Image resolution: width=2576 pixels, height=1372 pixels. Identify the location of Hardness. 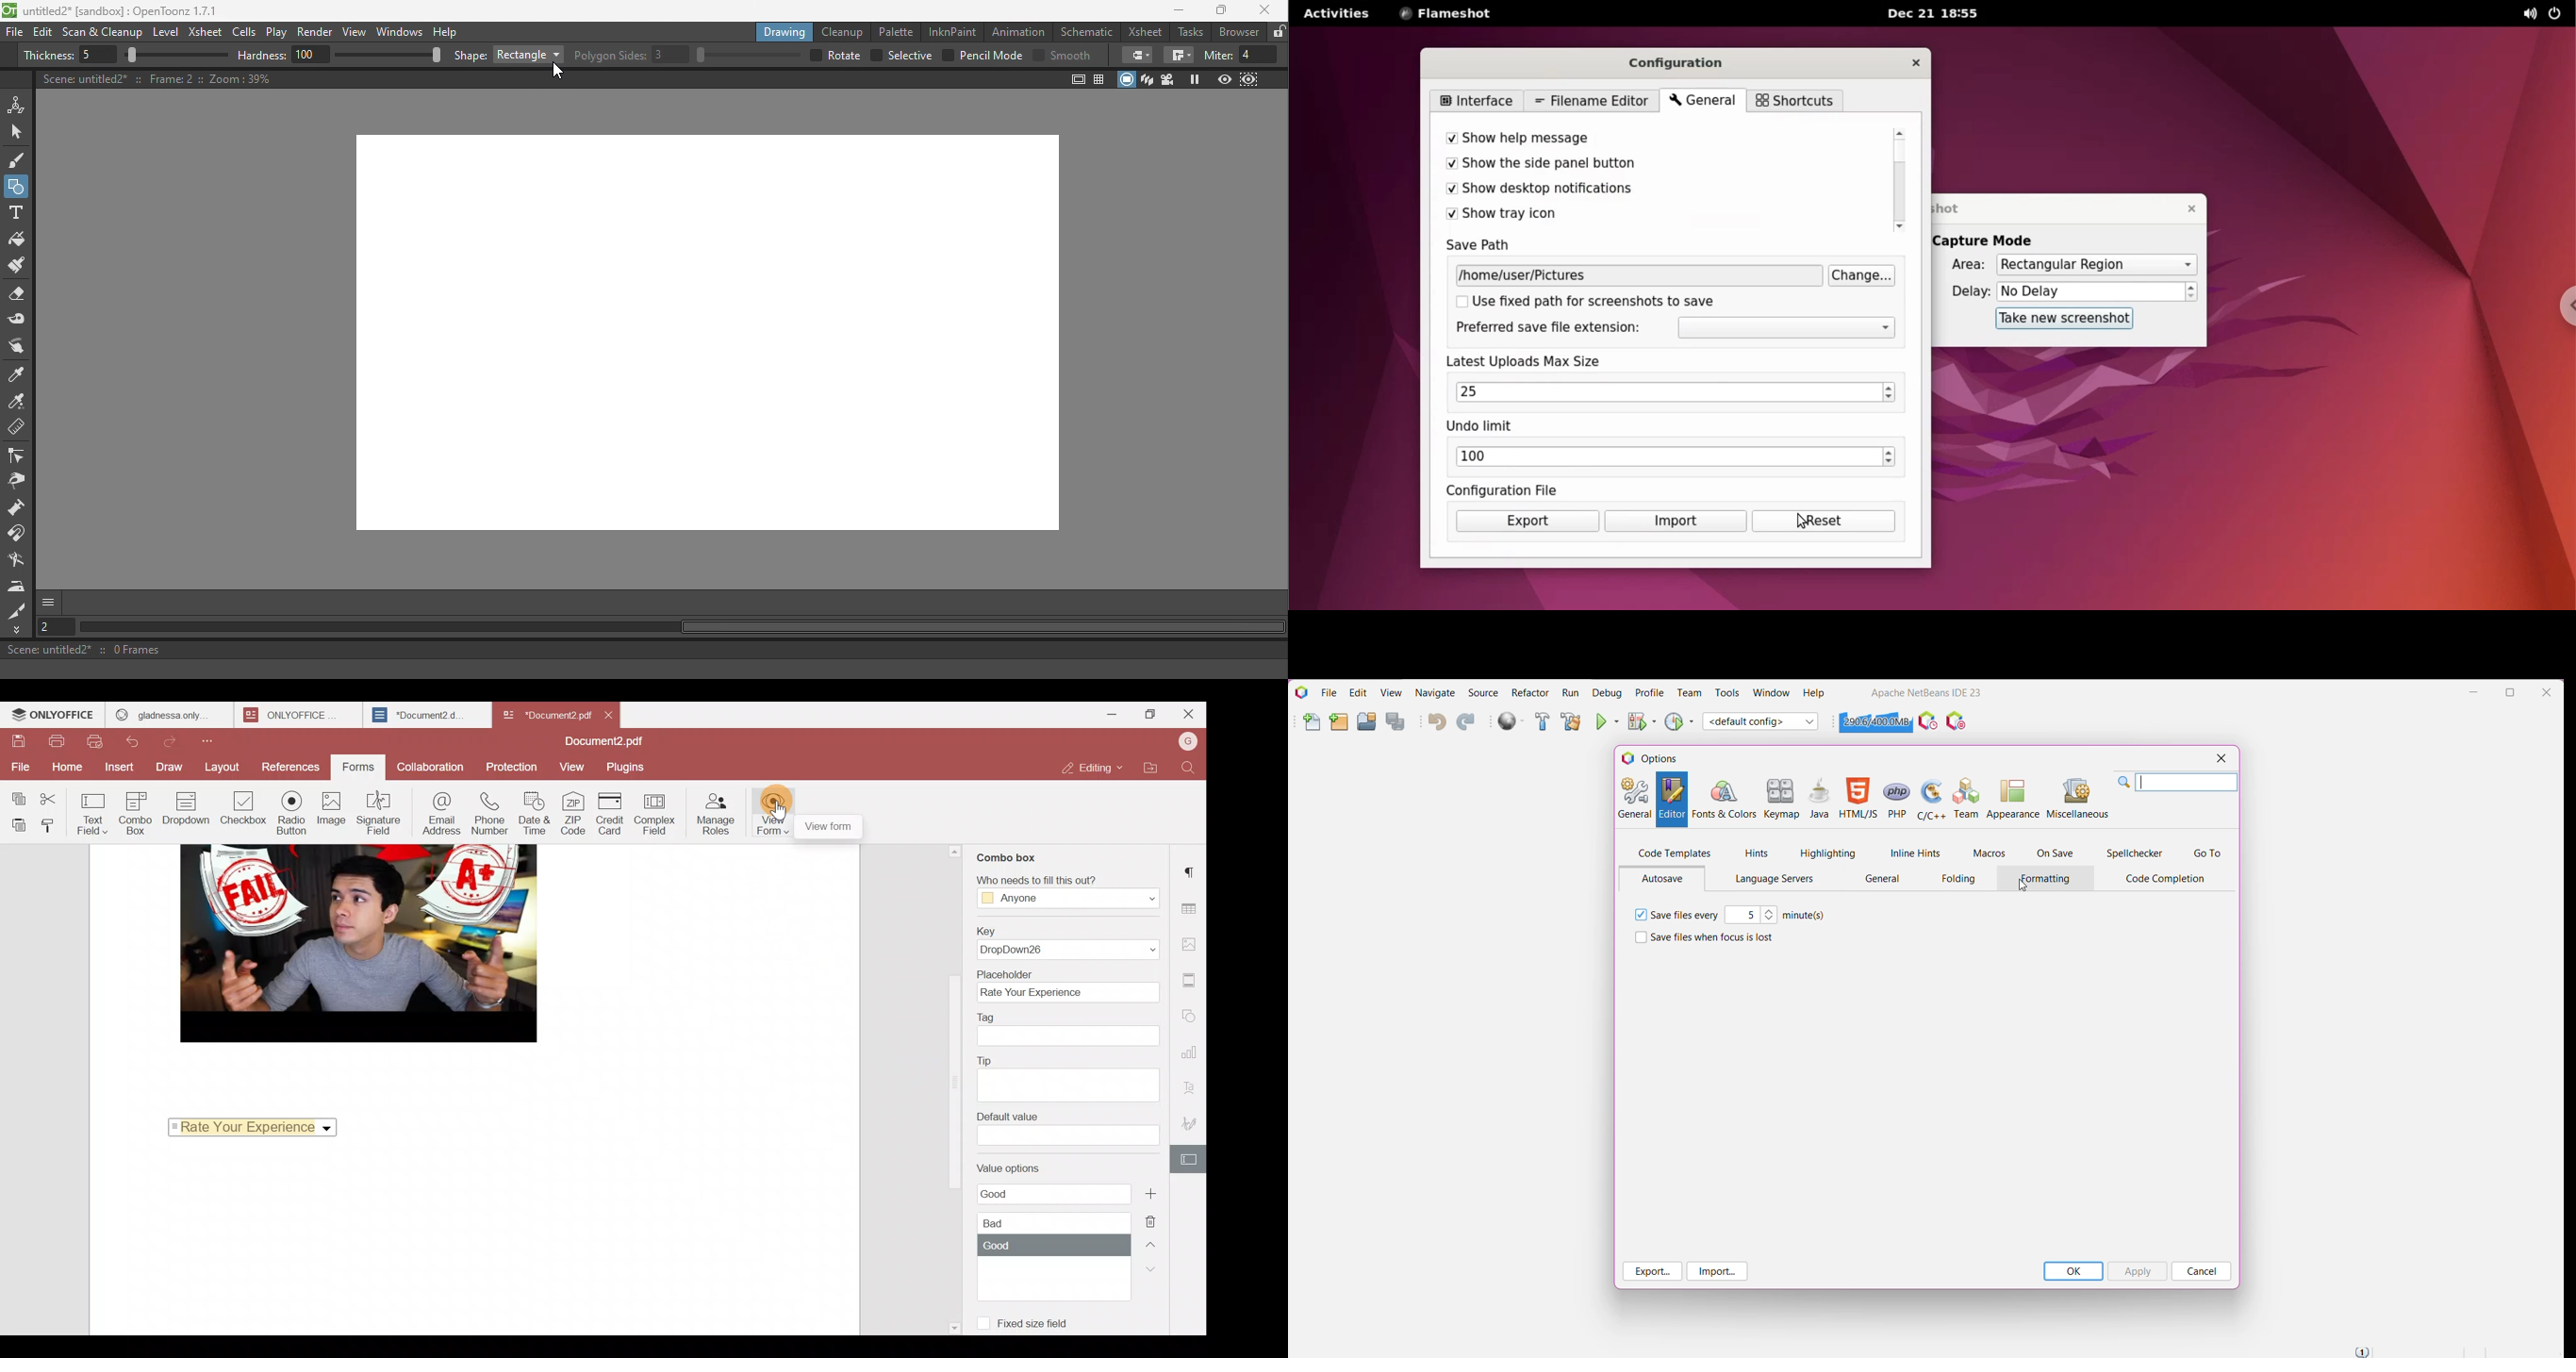
(340, 56).